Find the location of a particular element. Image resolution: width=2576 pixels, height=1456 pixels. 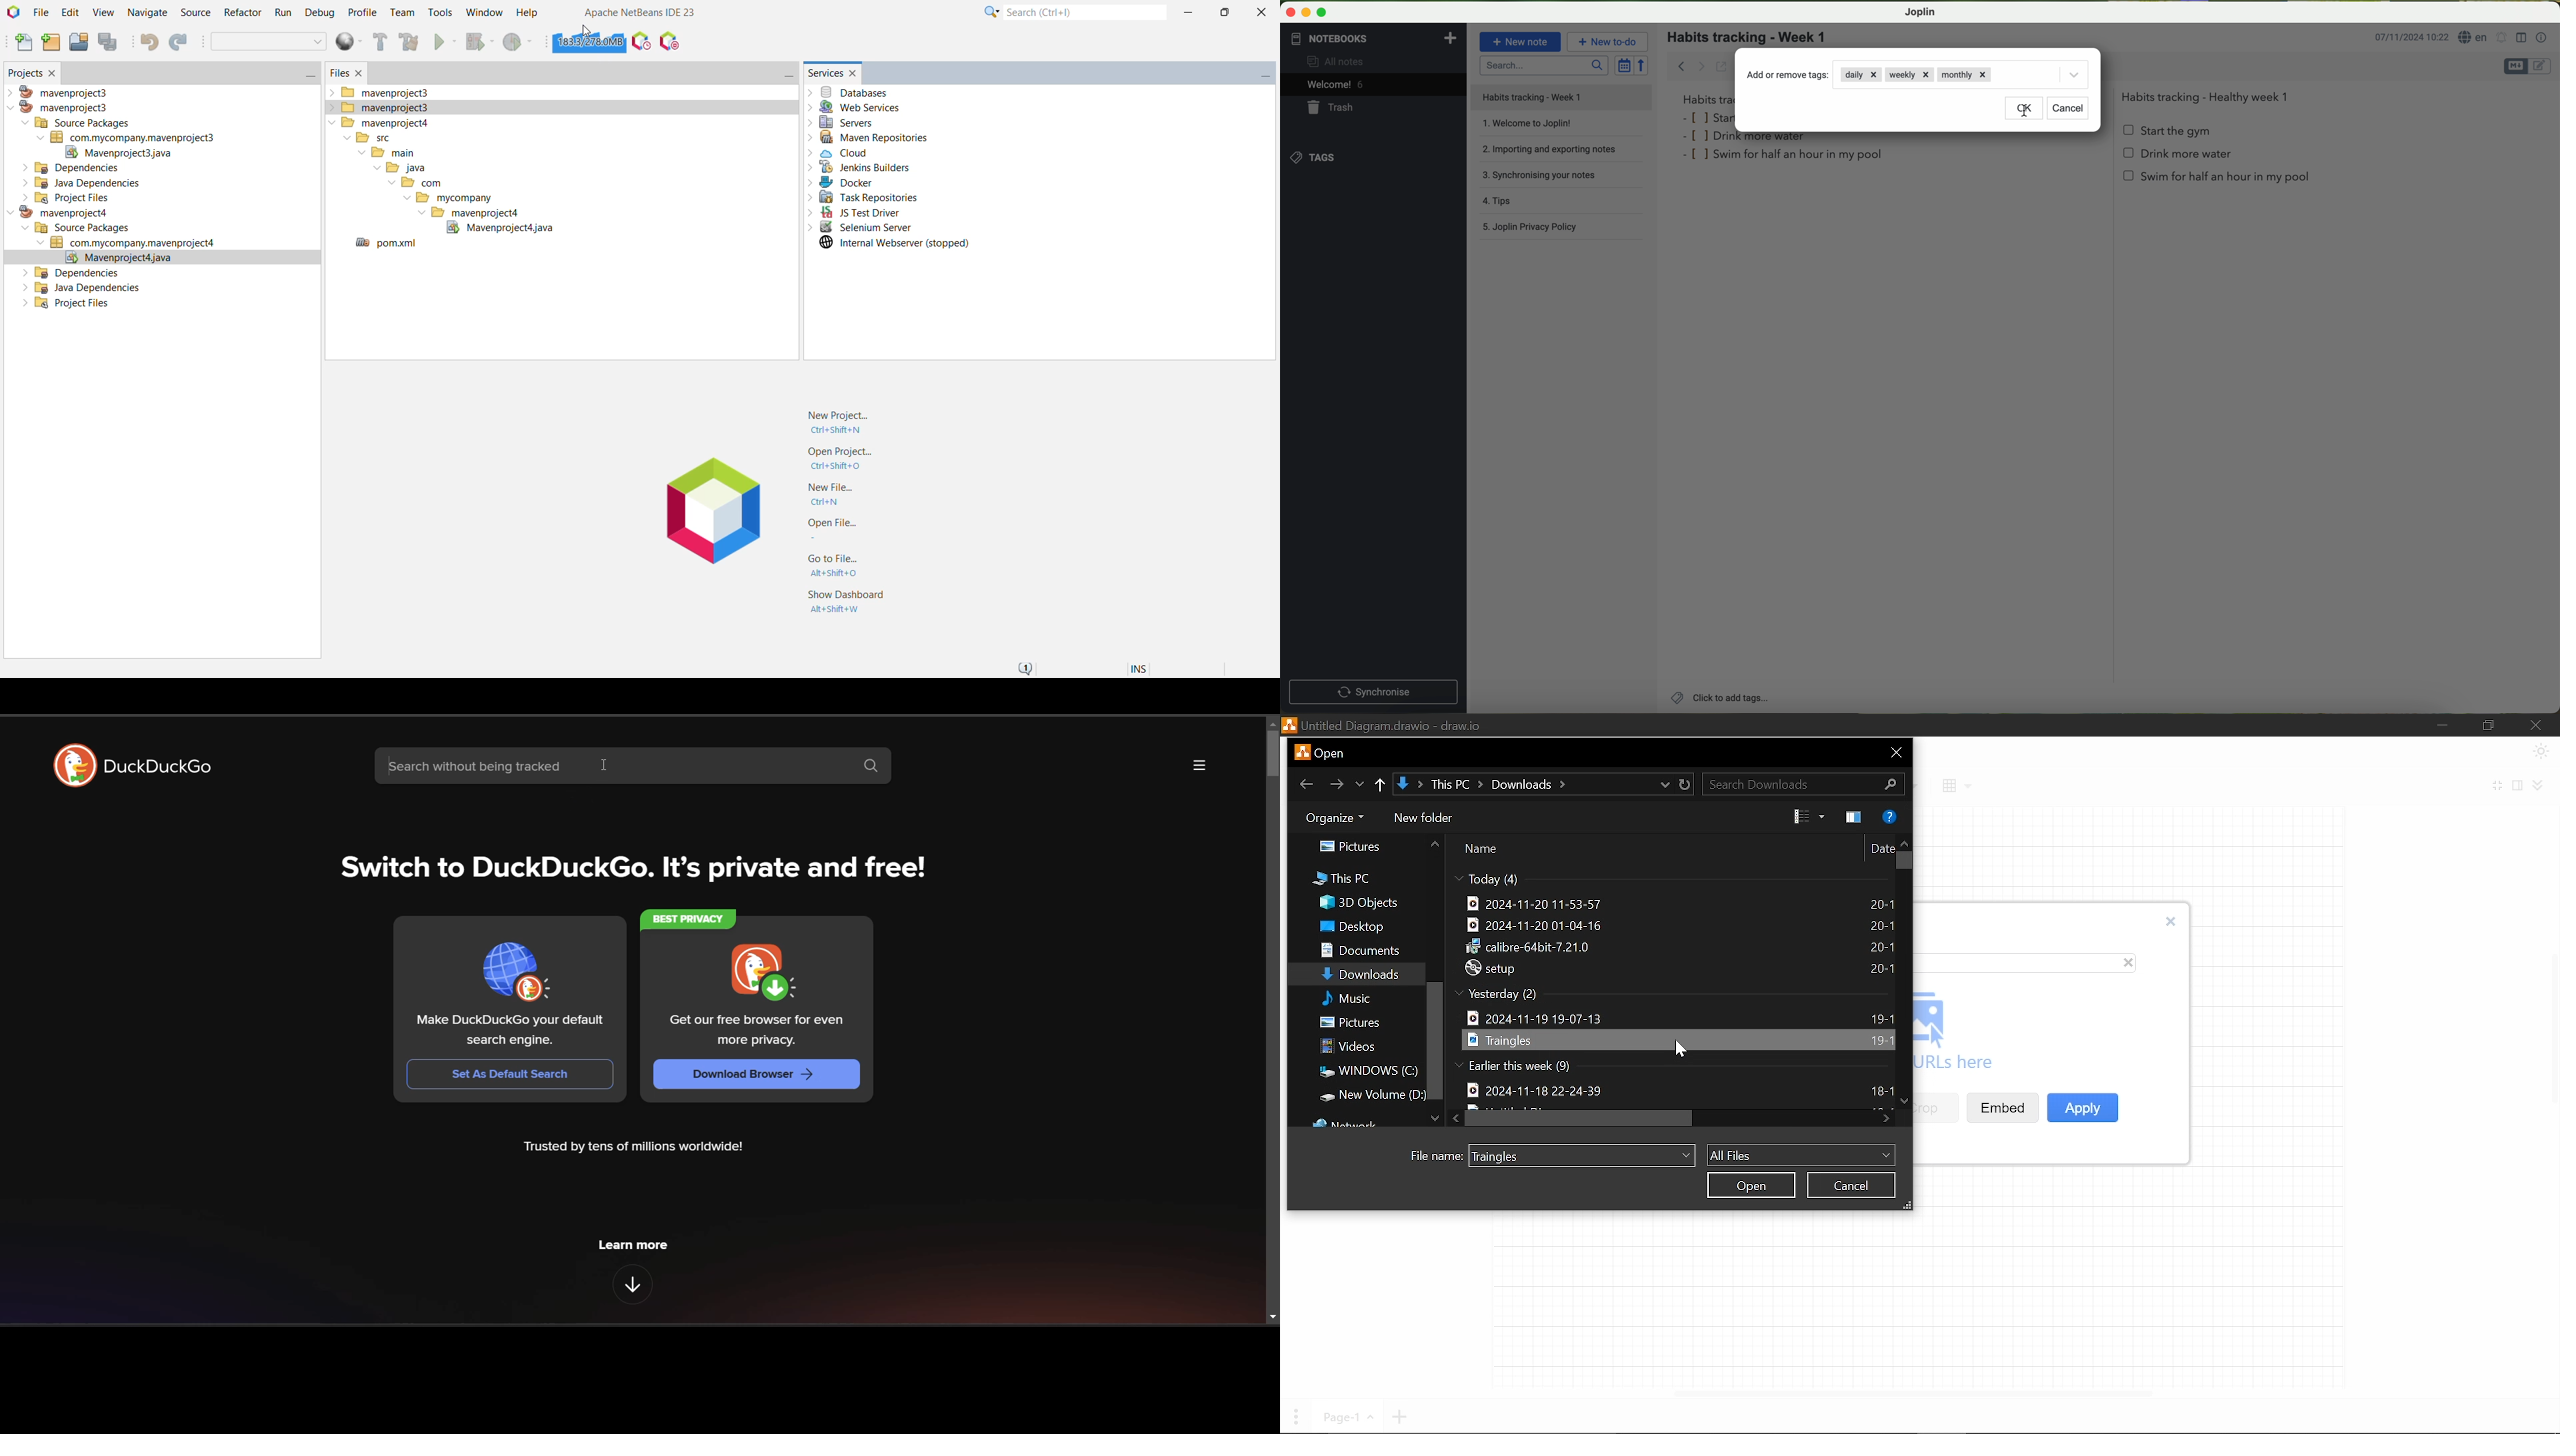

Documents is located at coordinates (1363, 950).